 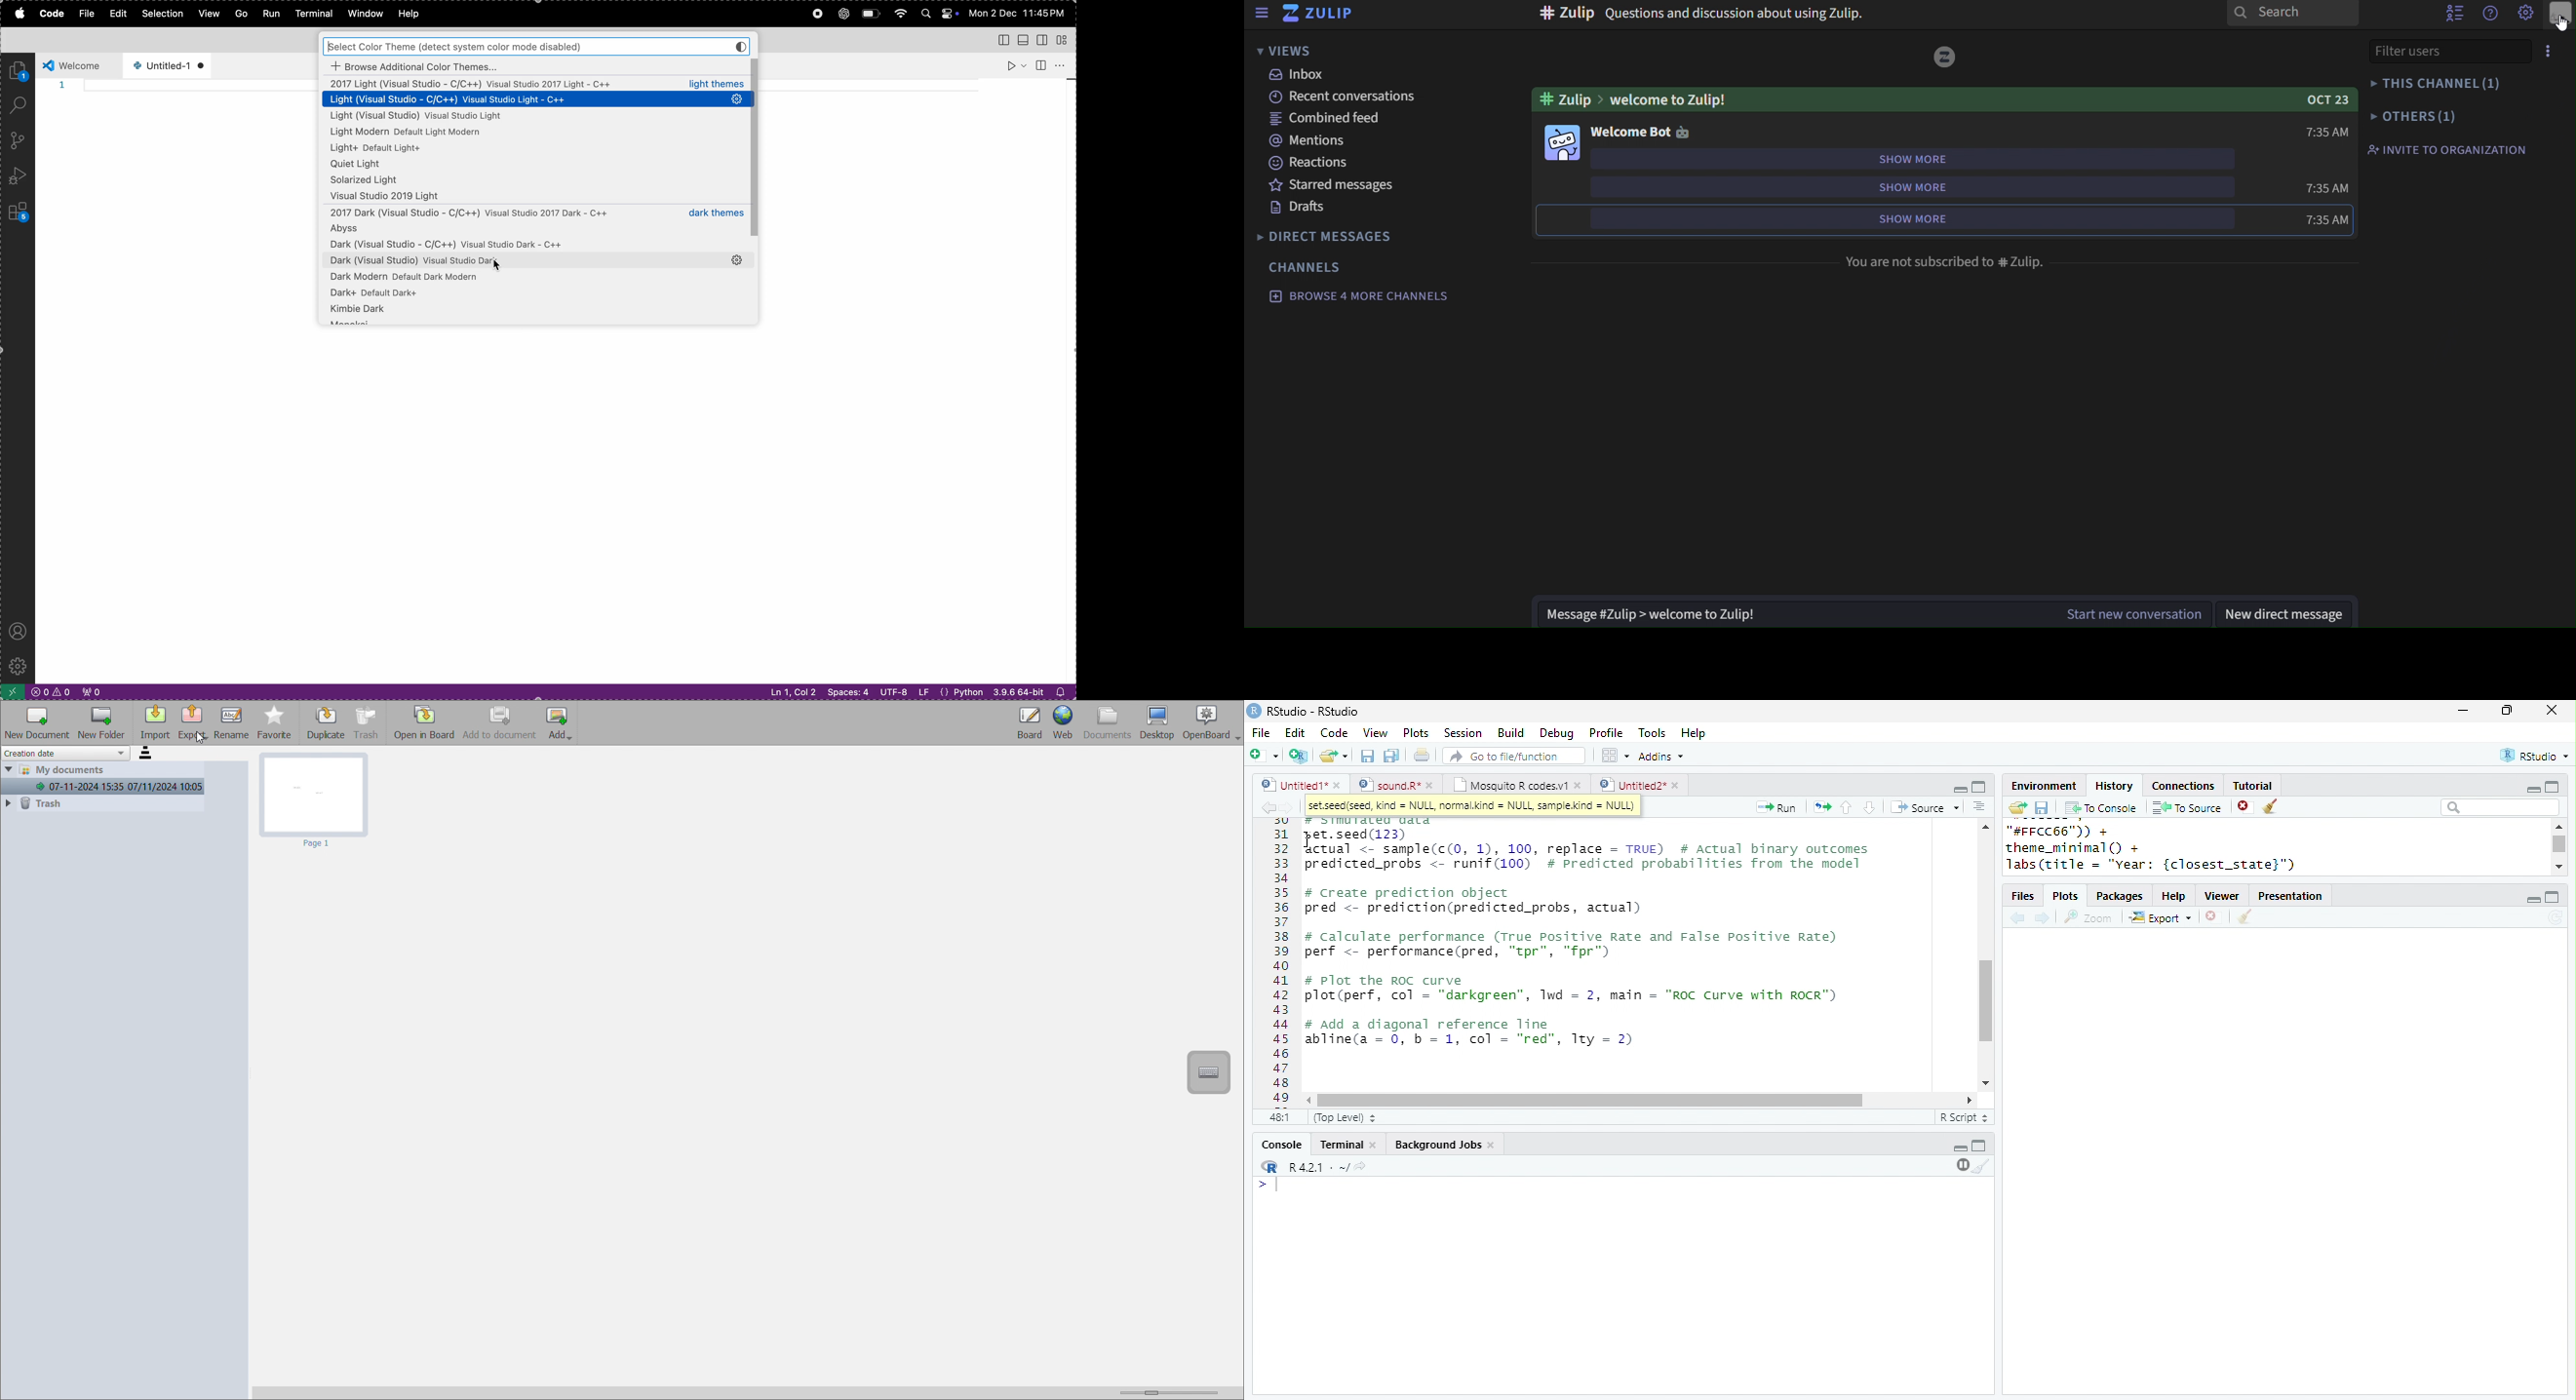 I want to click on files, so click(x=2024, y=897).